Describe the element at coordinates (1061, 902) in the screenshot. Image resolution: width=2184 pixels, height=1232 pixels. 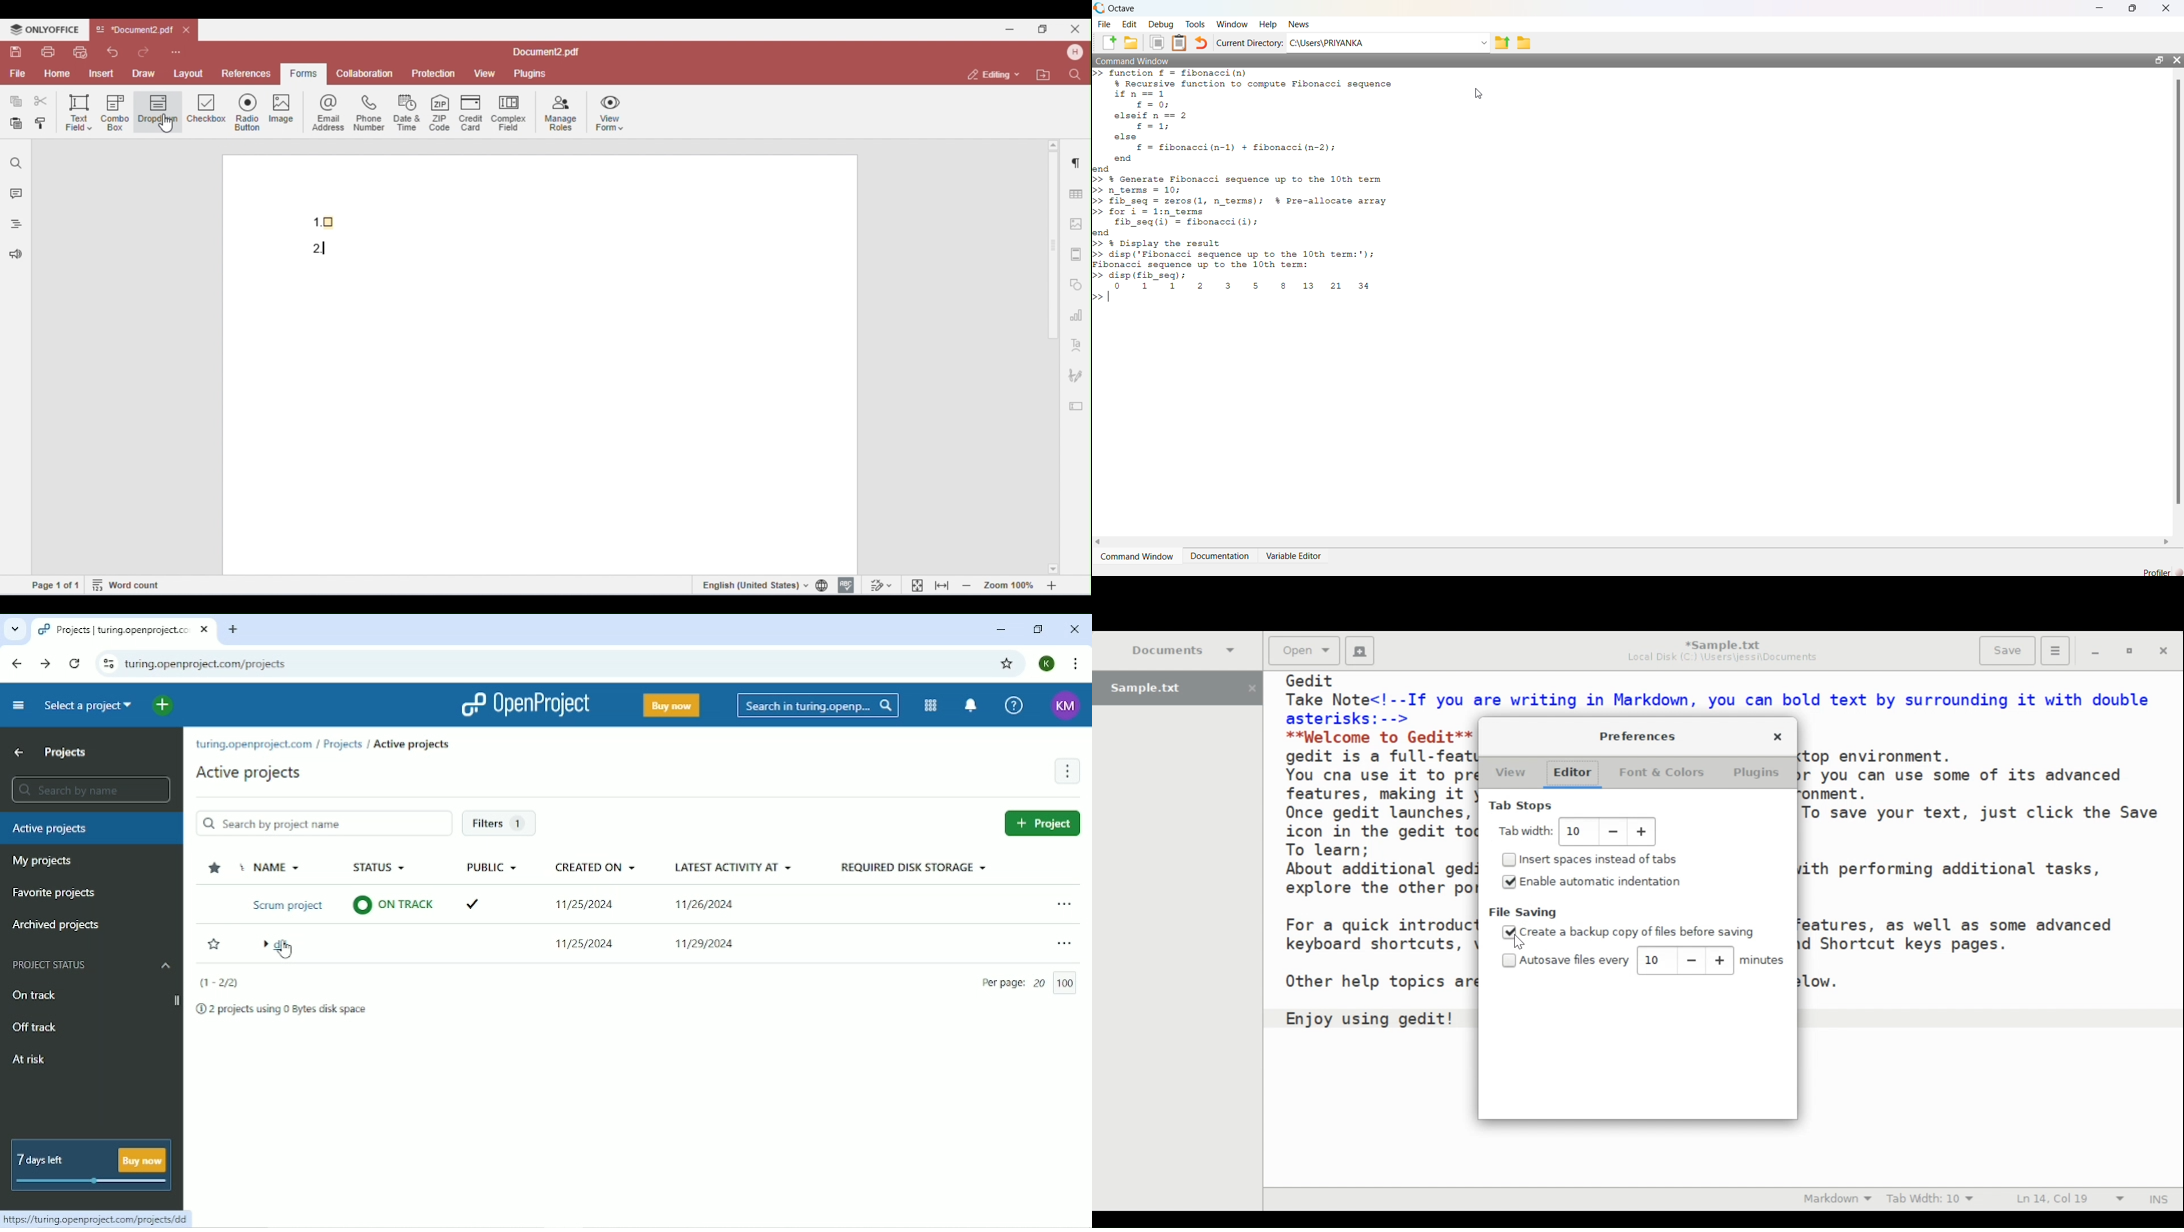
I see `Open menu` at that location.